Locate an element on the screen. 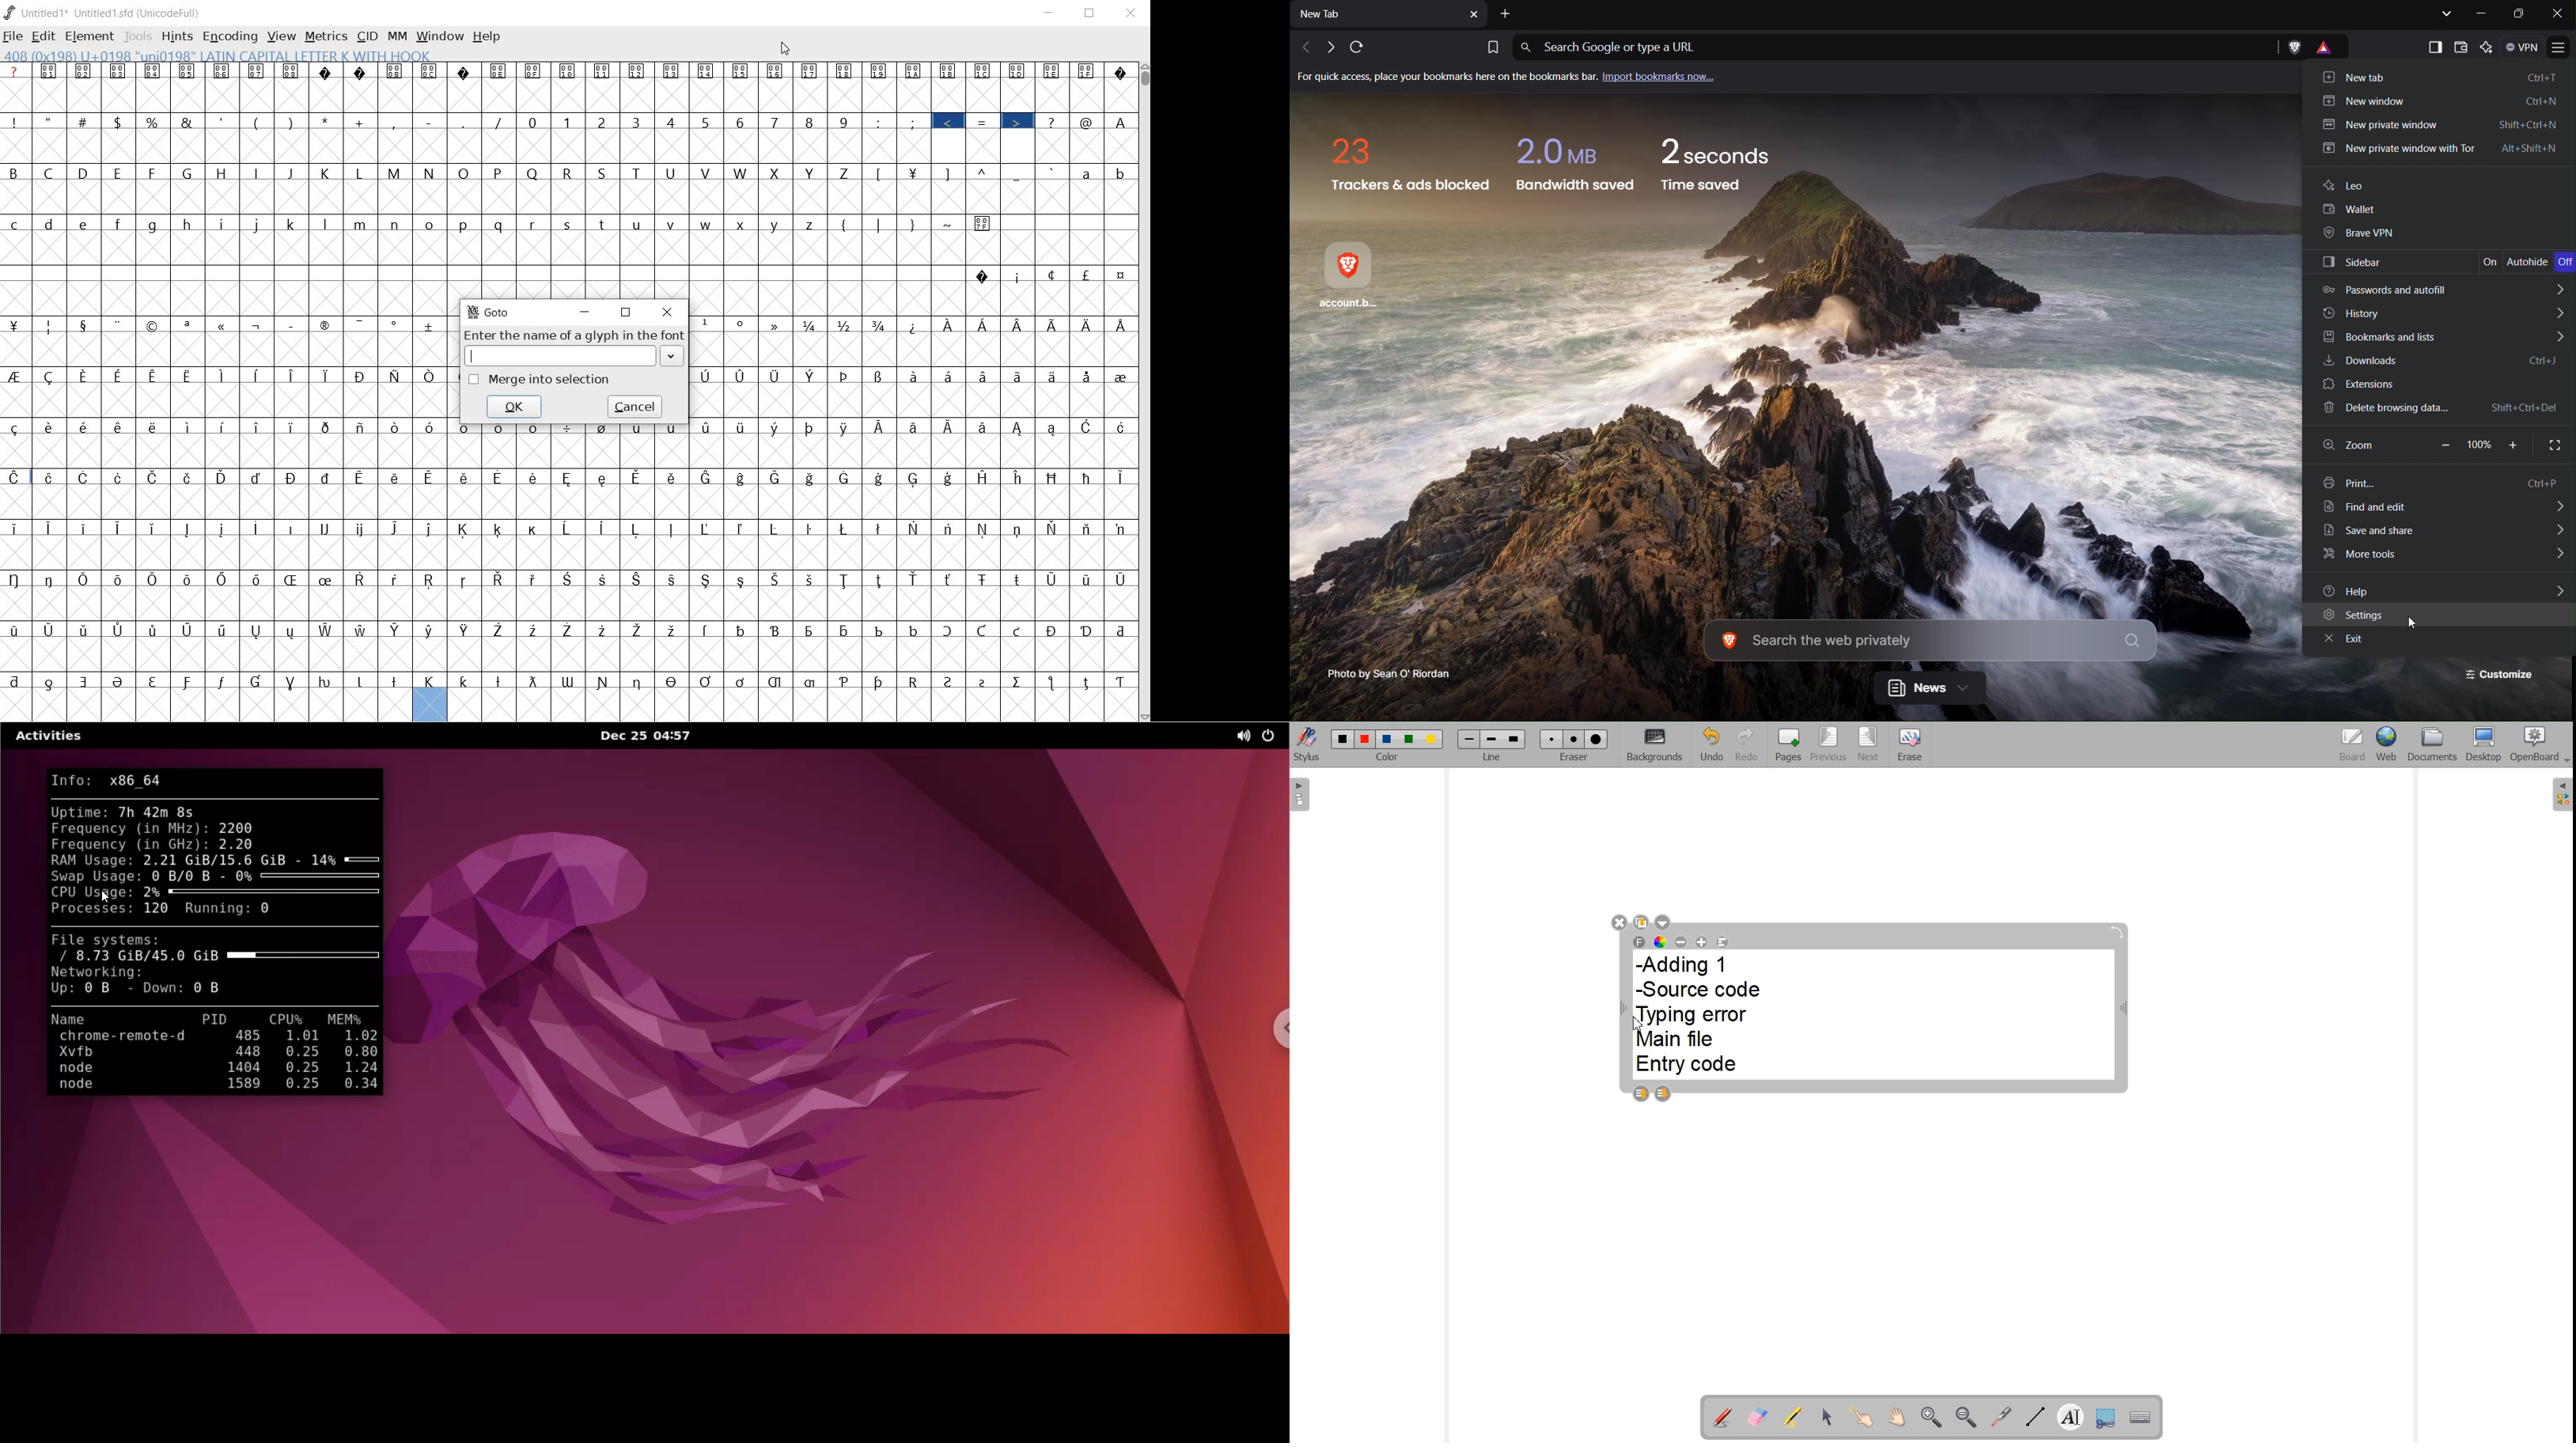 Image resolution: width=2576 pixels, height=1456 pixels. empty glyph slots is located at coordinates (570, 452).